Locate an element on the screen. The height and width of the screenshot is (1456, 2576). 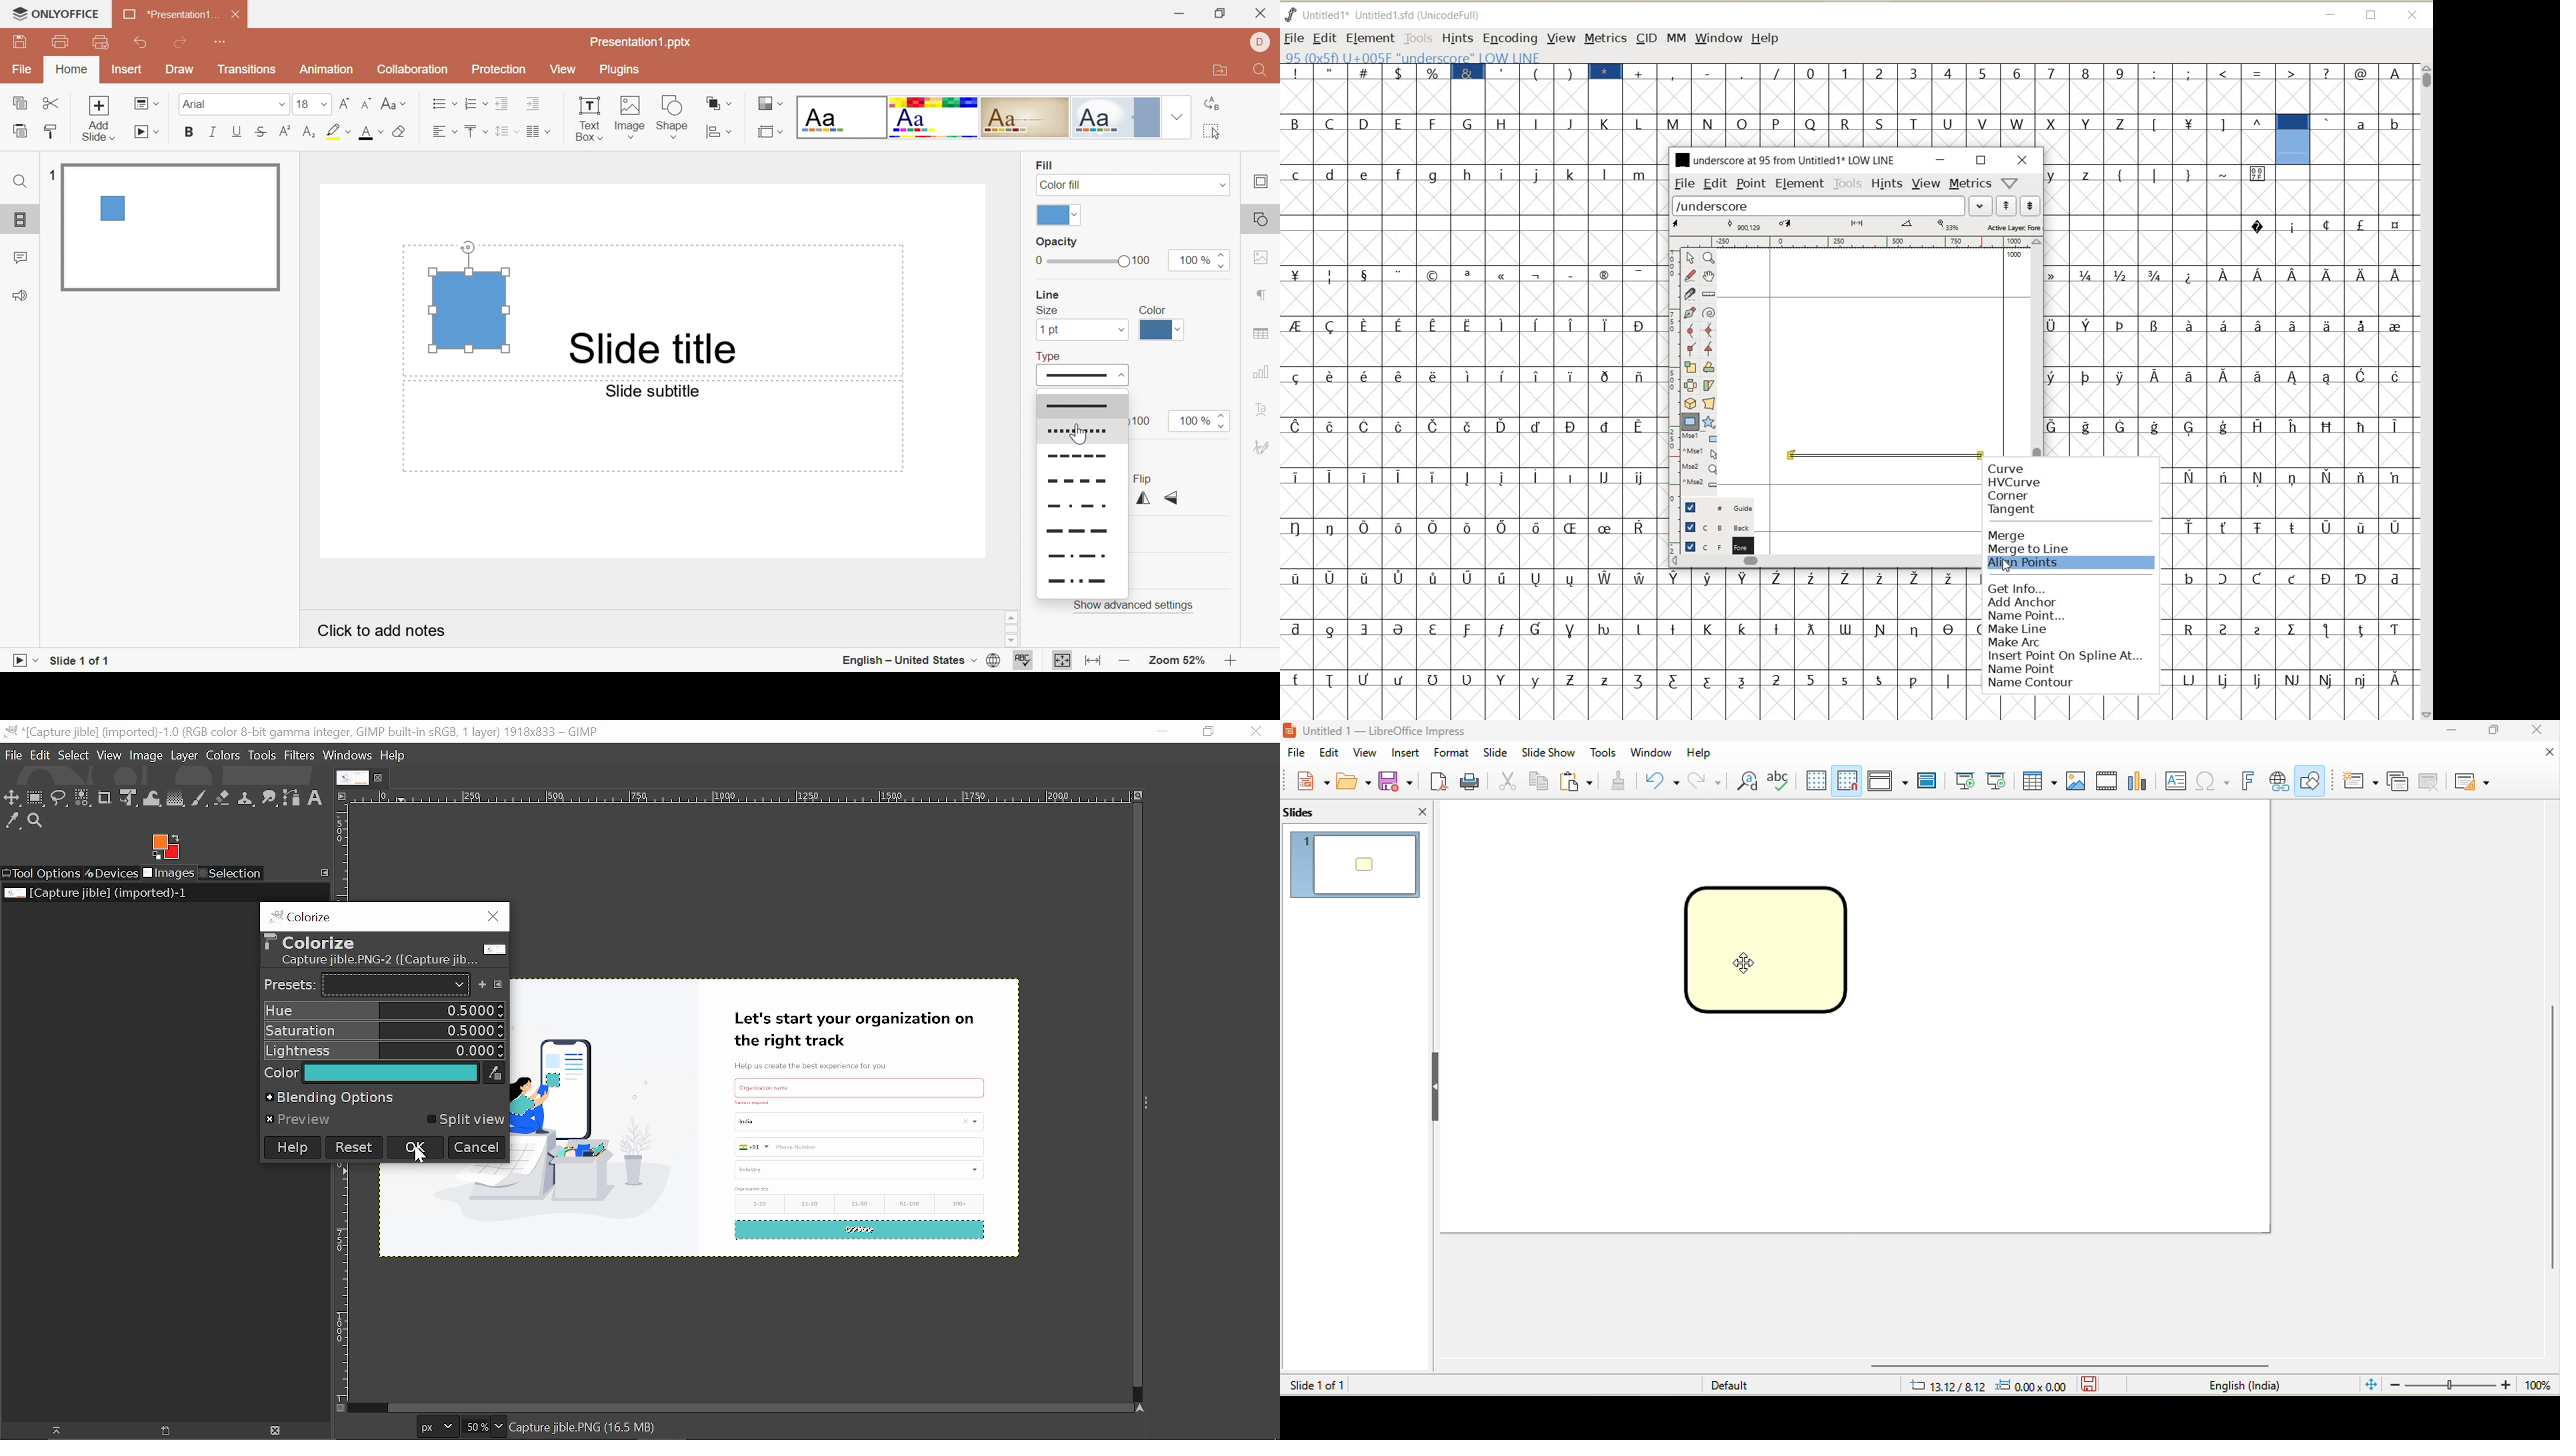
color is located at coordinates (1051, 215).